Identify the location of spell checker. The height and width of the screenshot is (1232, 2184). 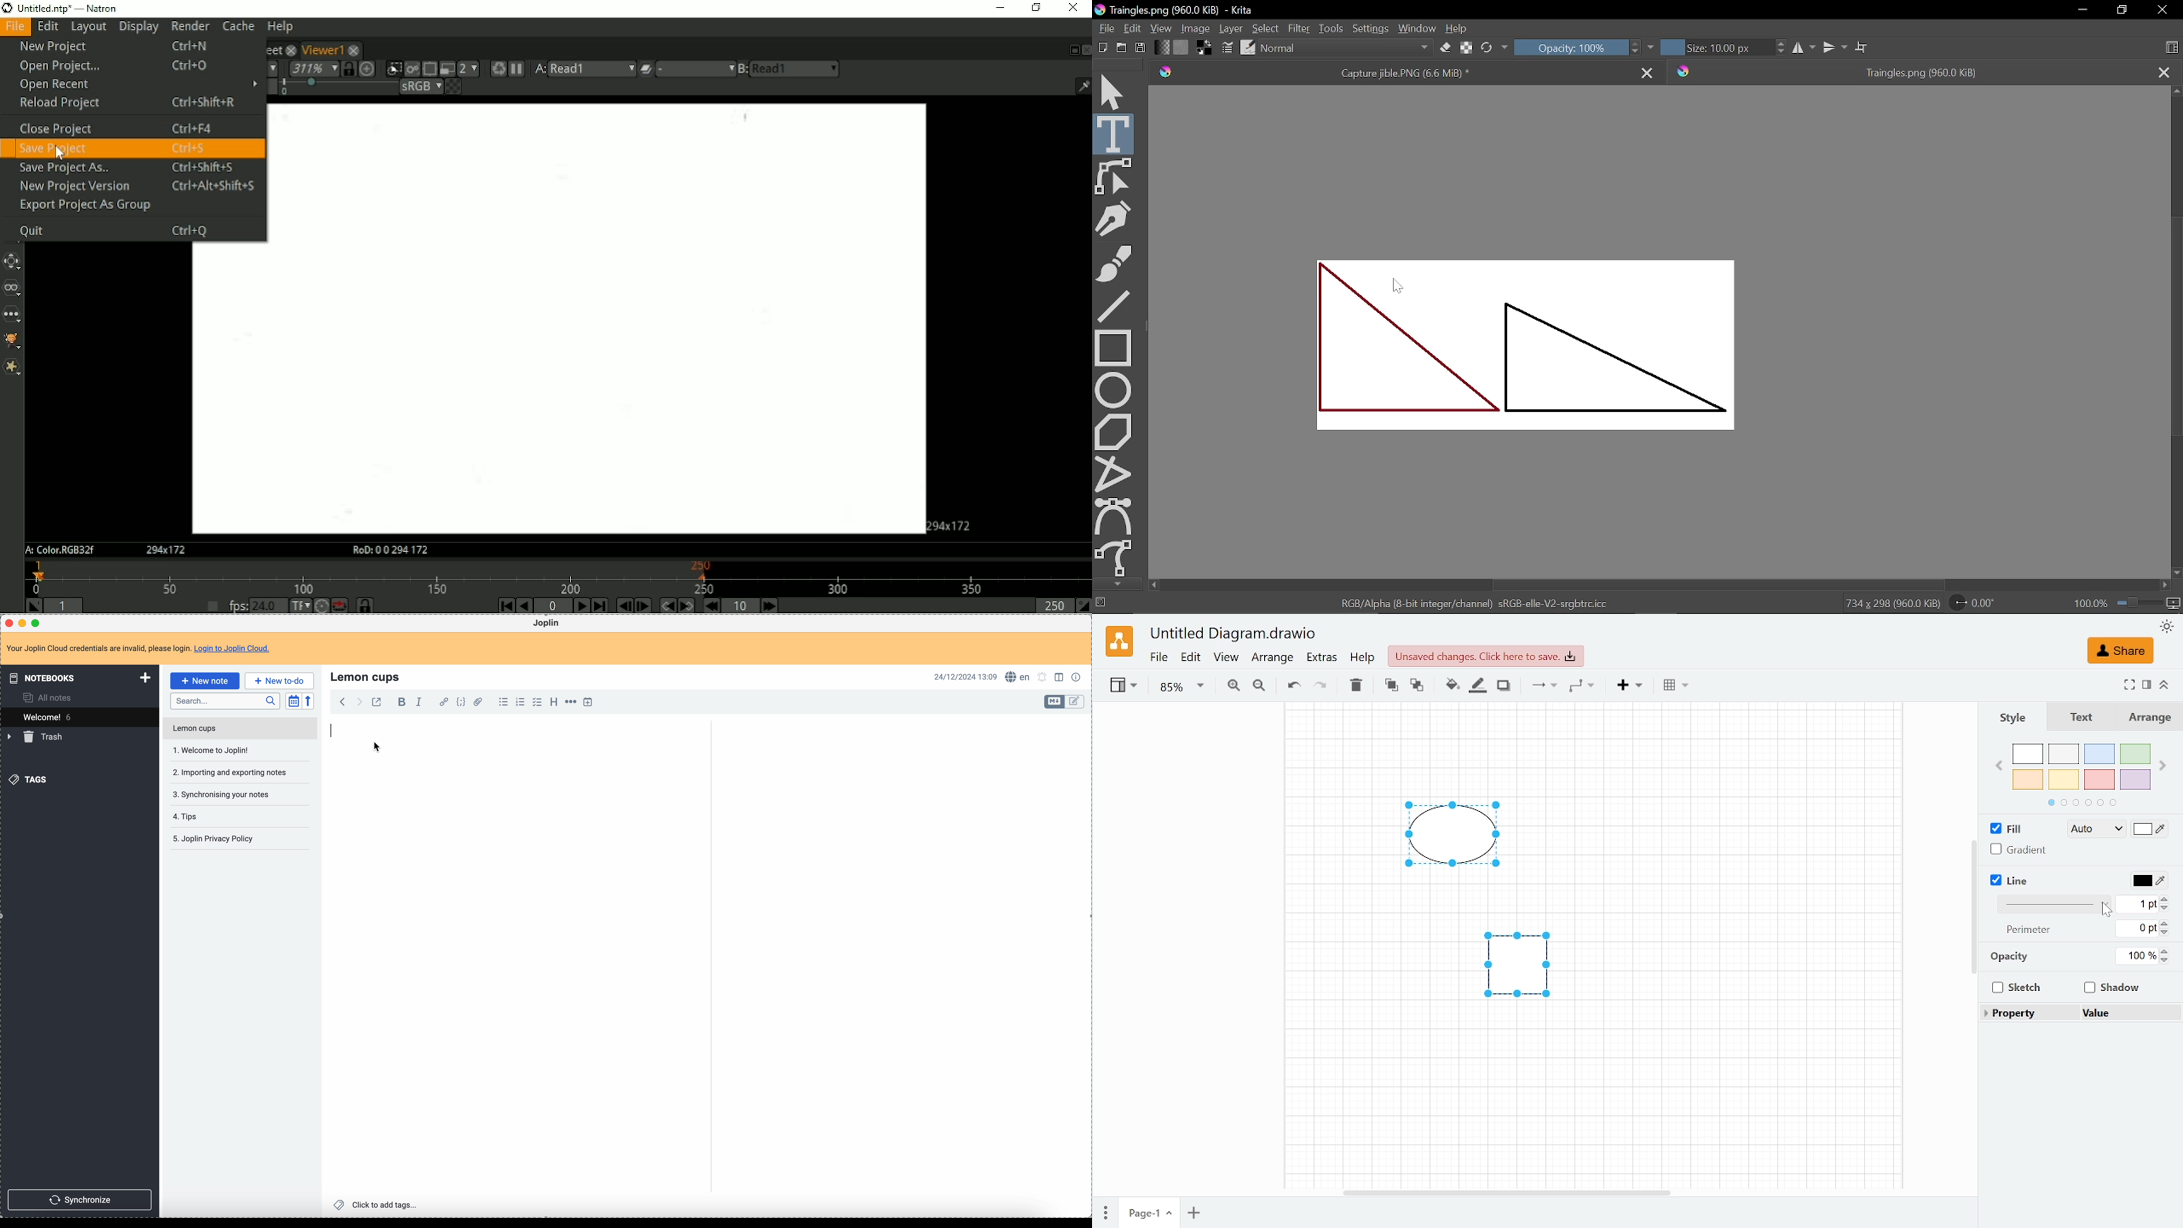
(1020, 677).